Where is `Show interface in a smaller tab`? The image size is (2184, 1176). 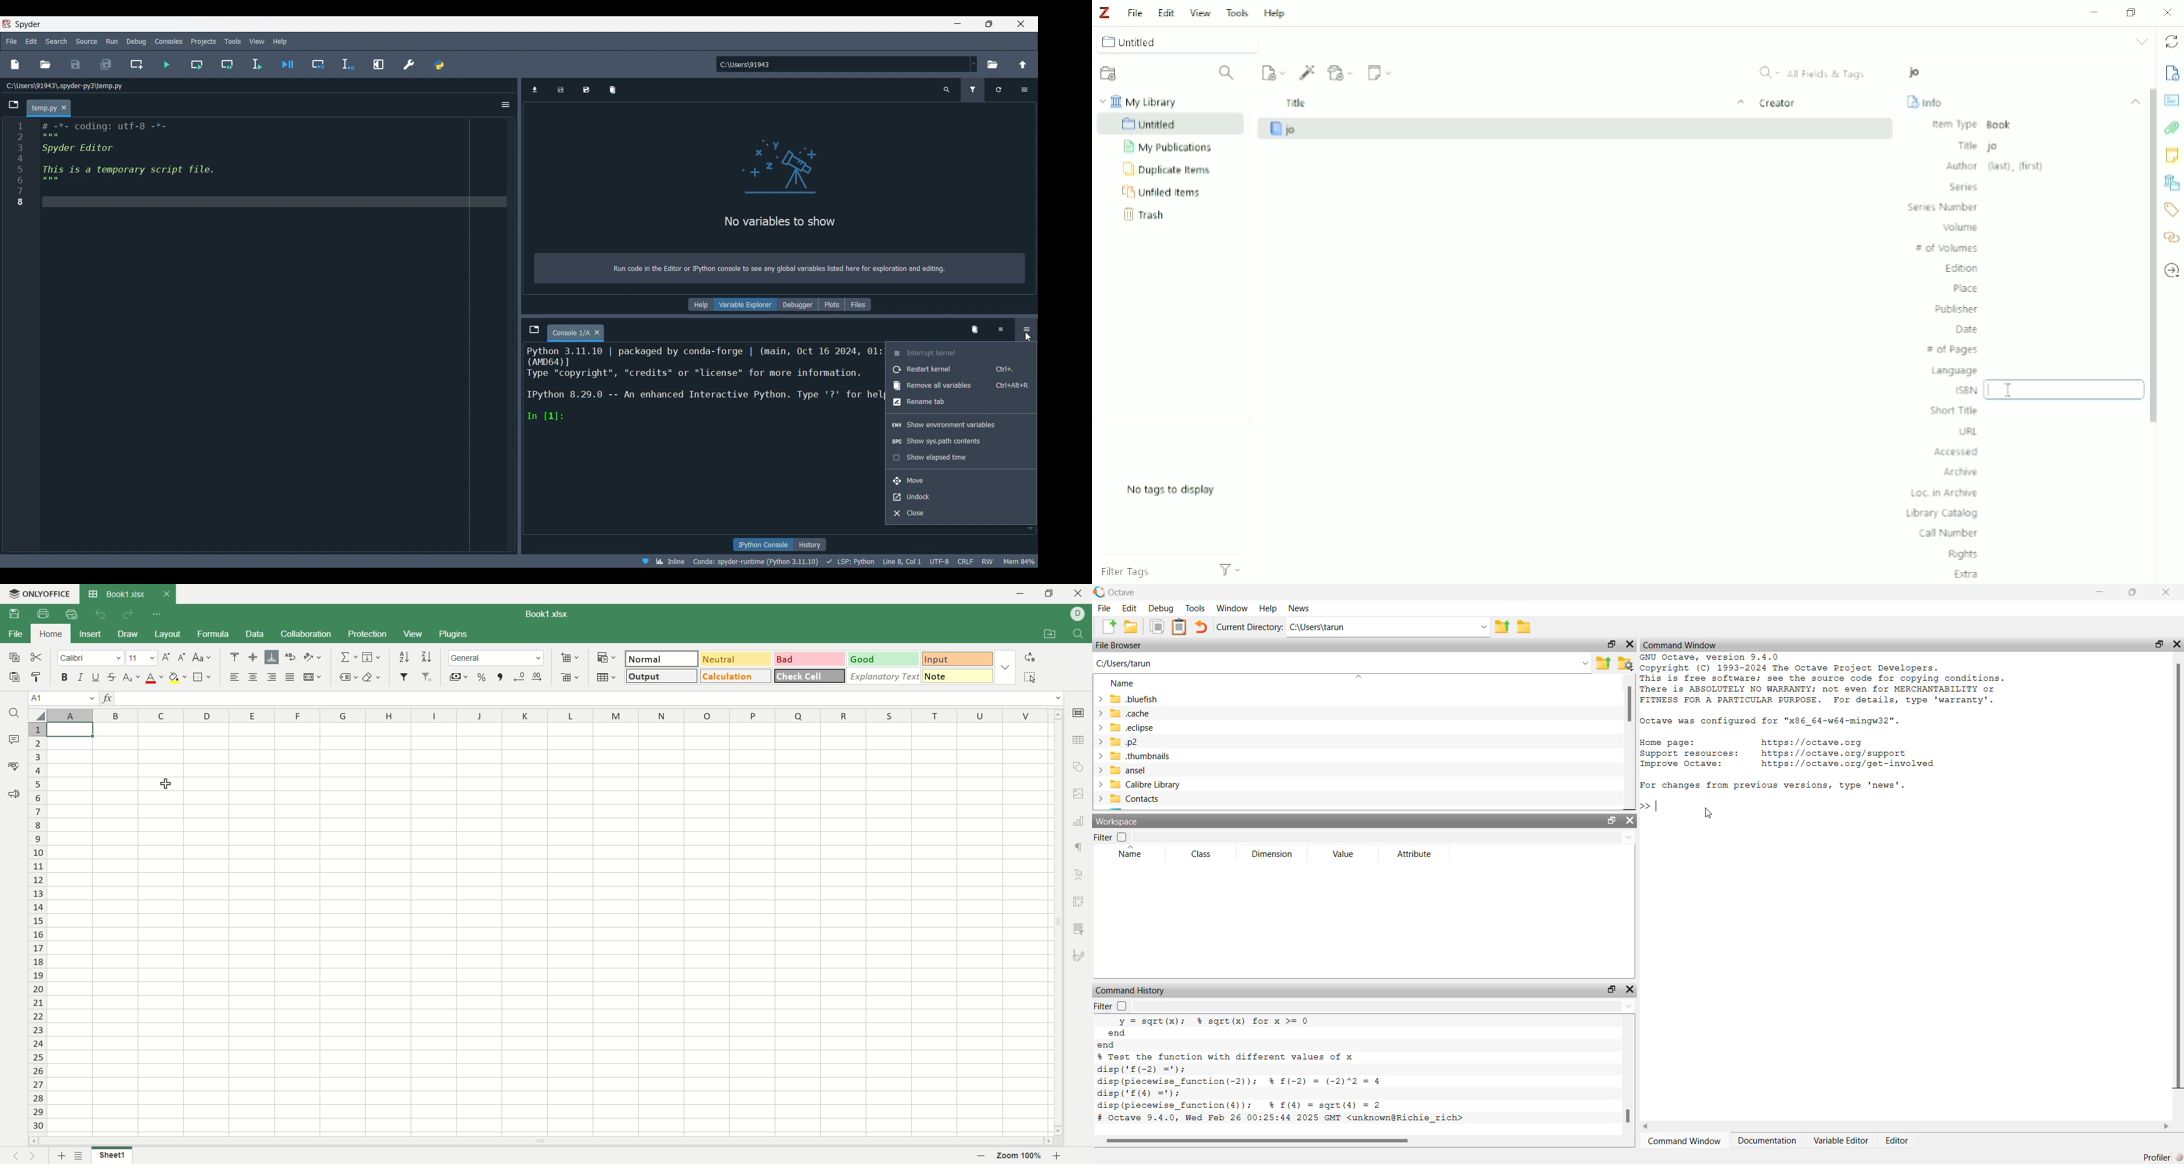 Show interface in a smaller tab is located at coordinates (990, 24).